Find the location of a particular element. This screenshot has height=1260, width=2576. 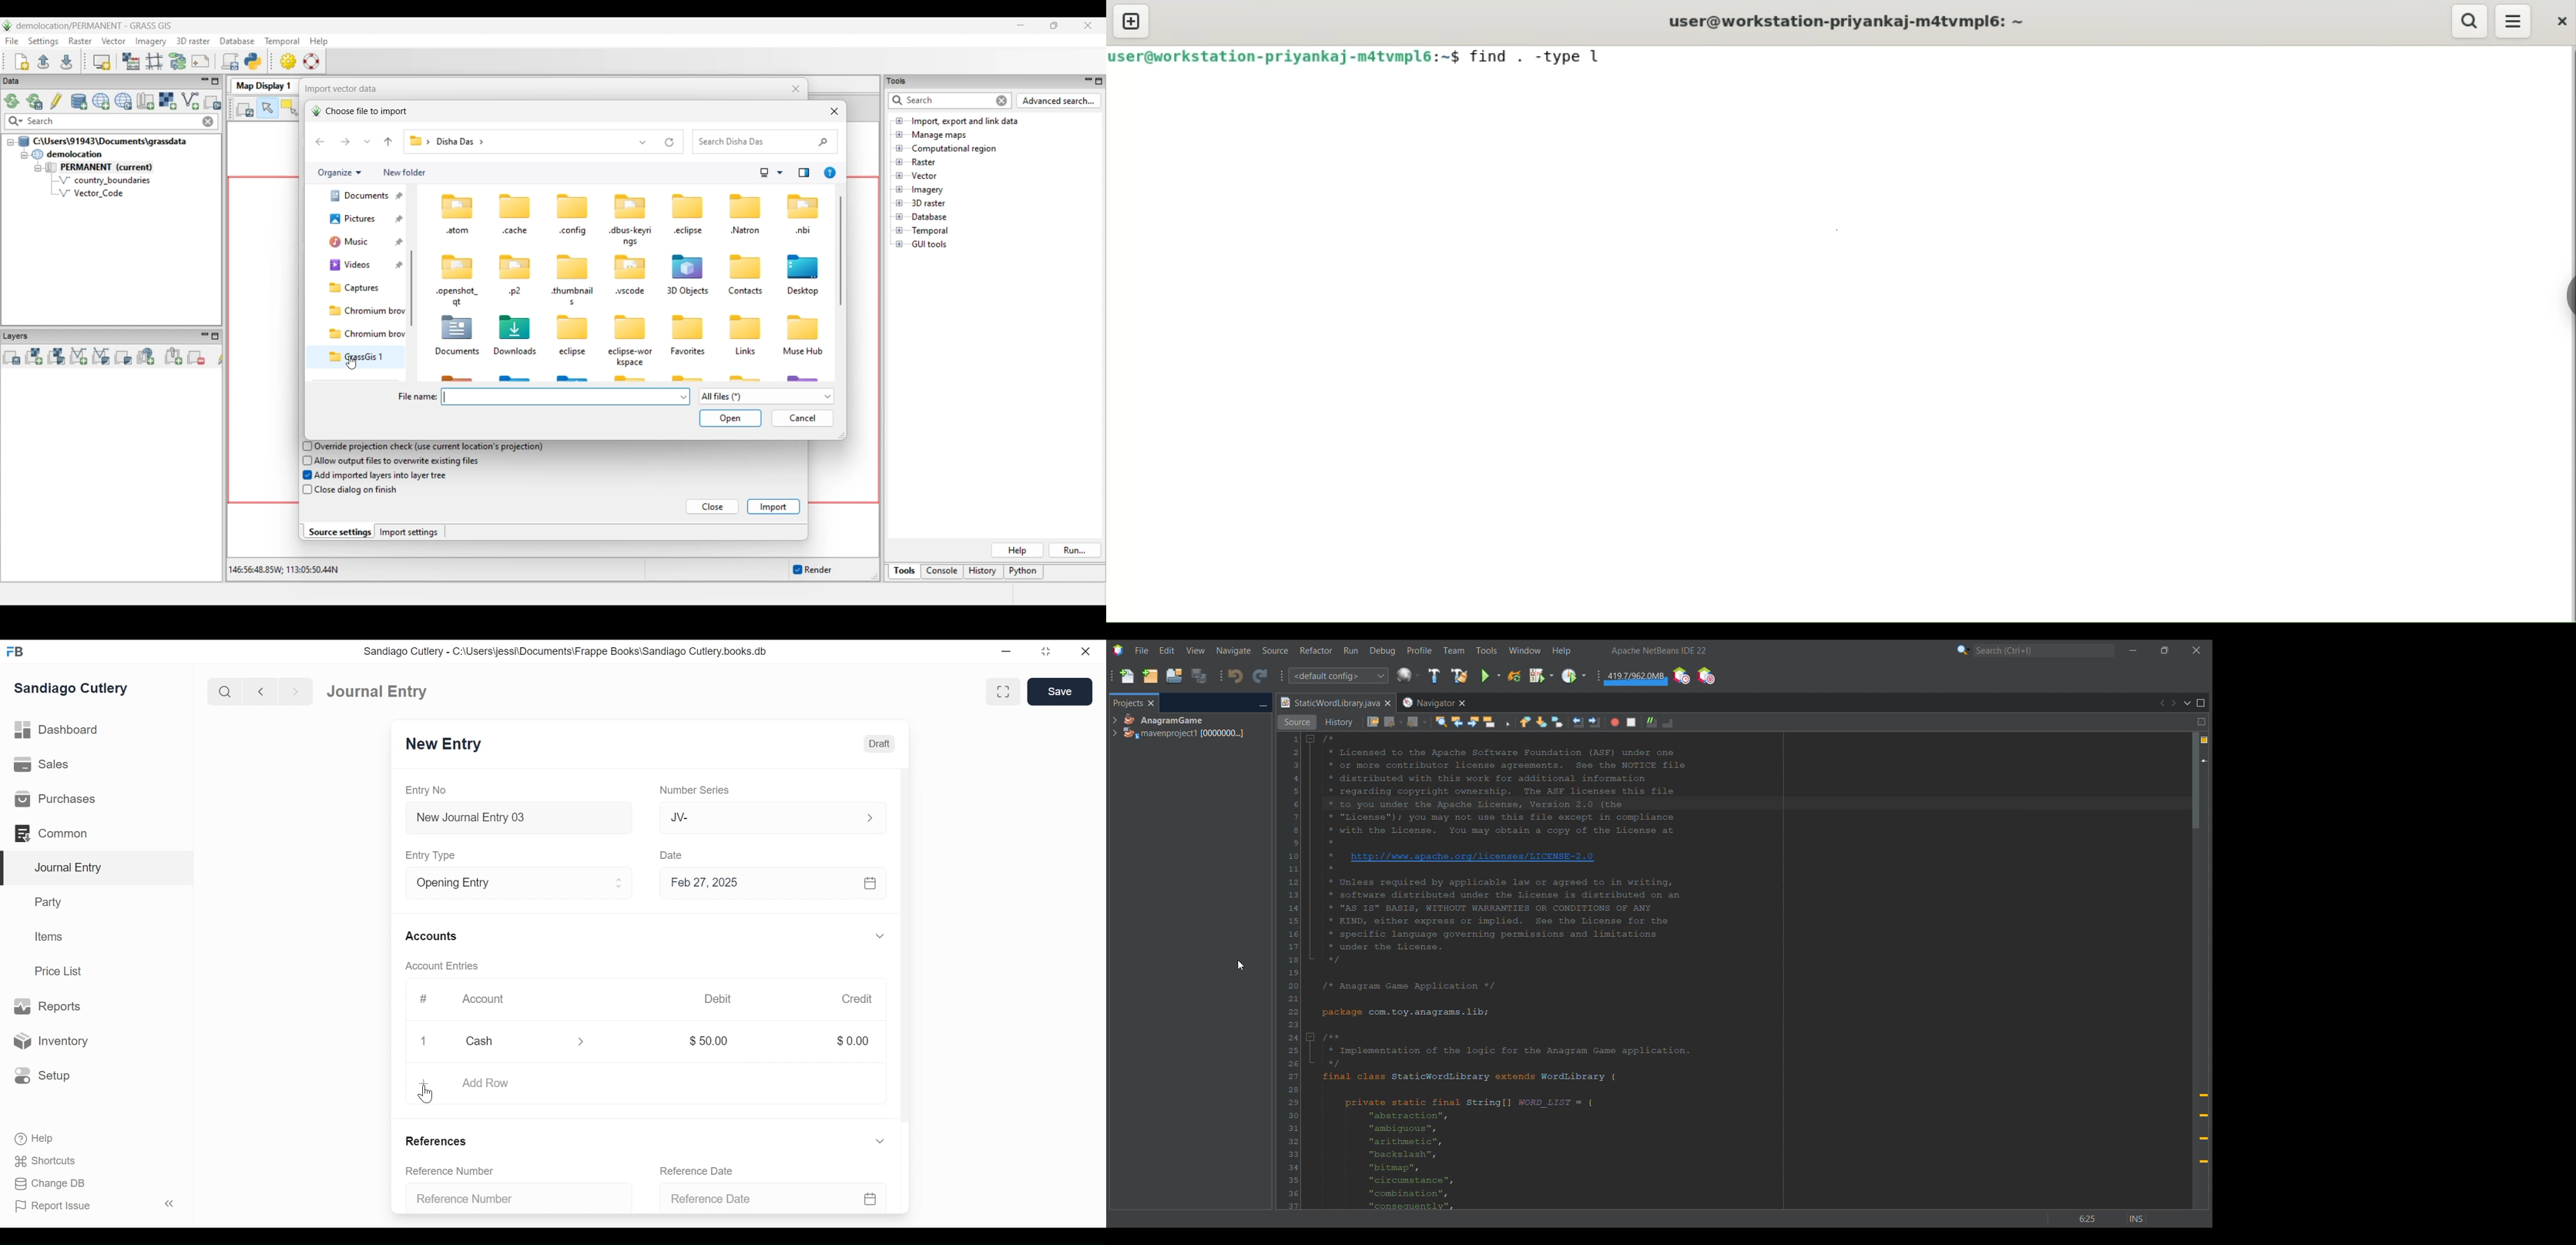

find , -type l is located at coordinates (1541, 57).